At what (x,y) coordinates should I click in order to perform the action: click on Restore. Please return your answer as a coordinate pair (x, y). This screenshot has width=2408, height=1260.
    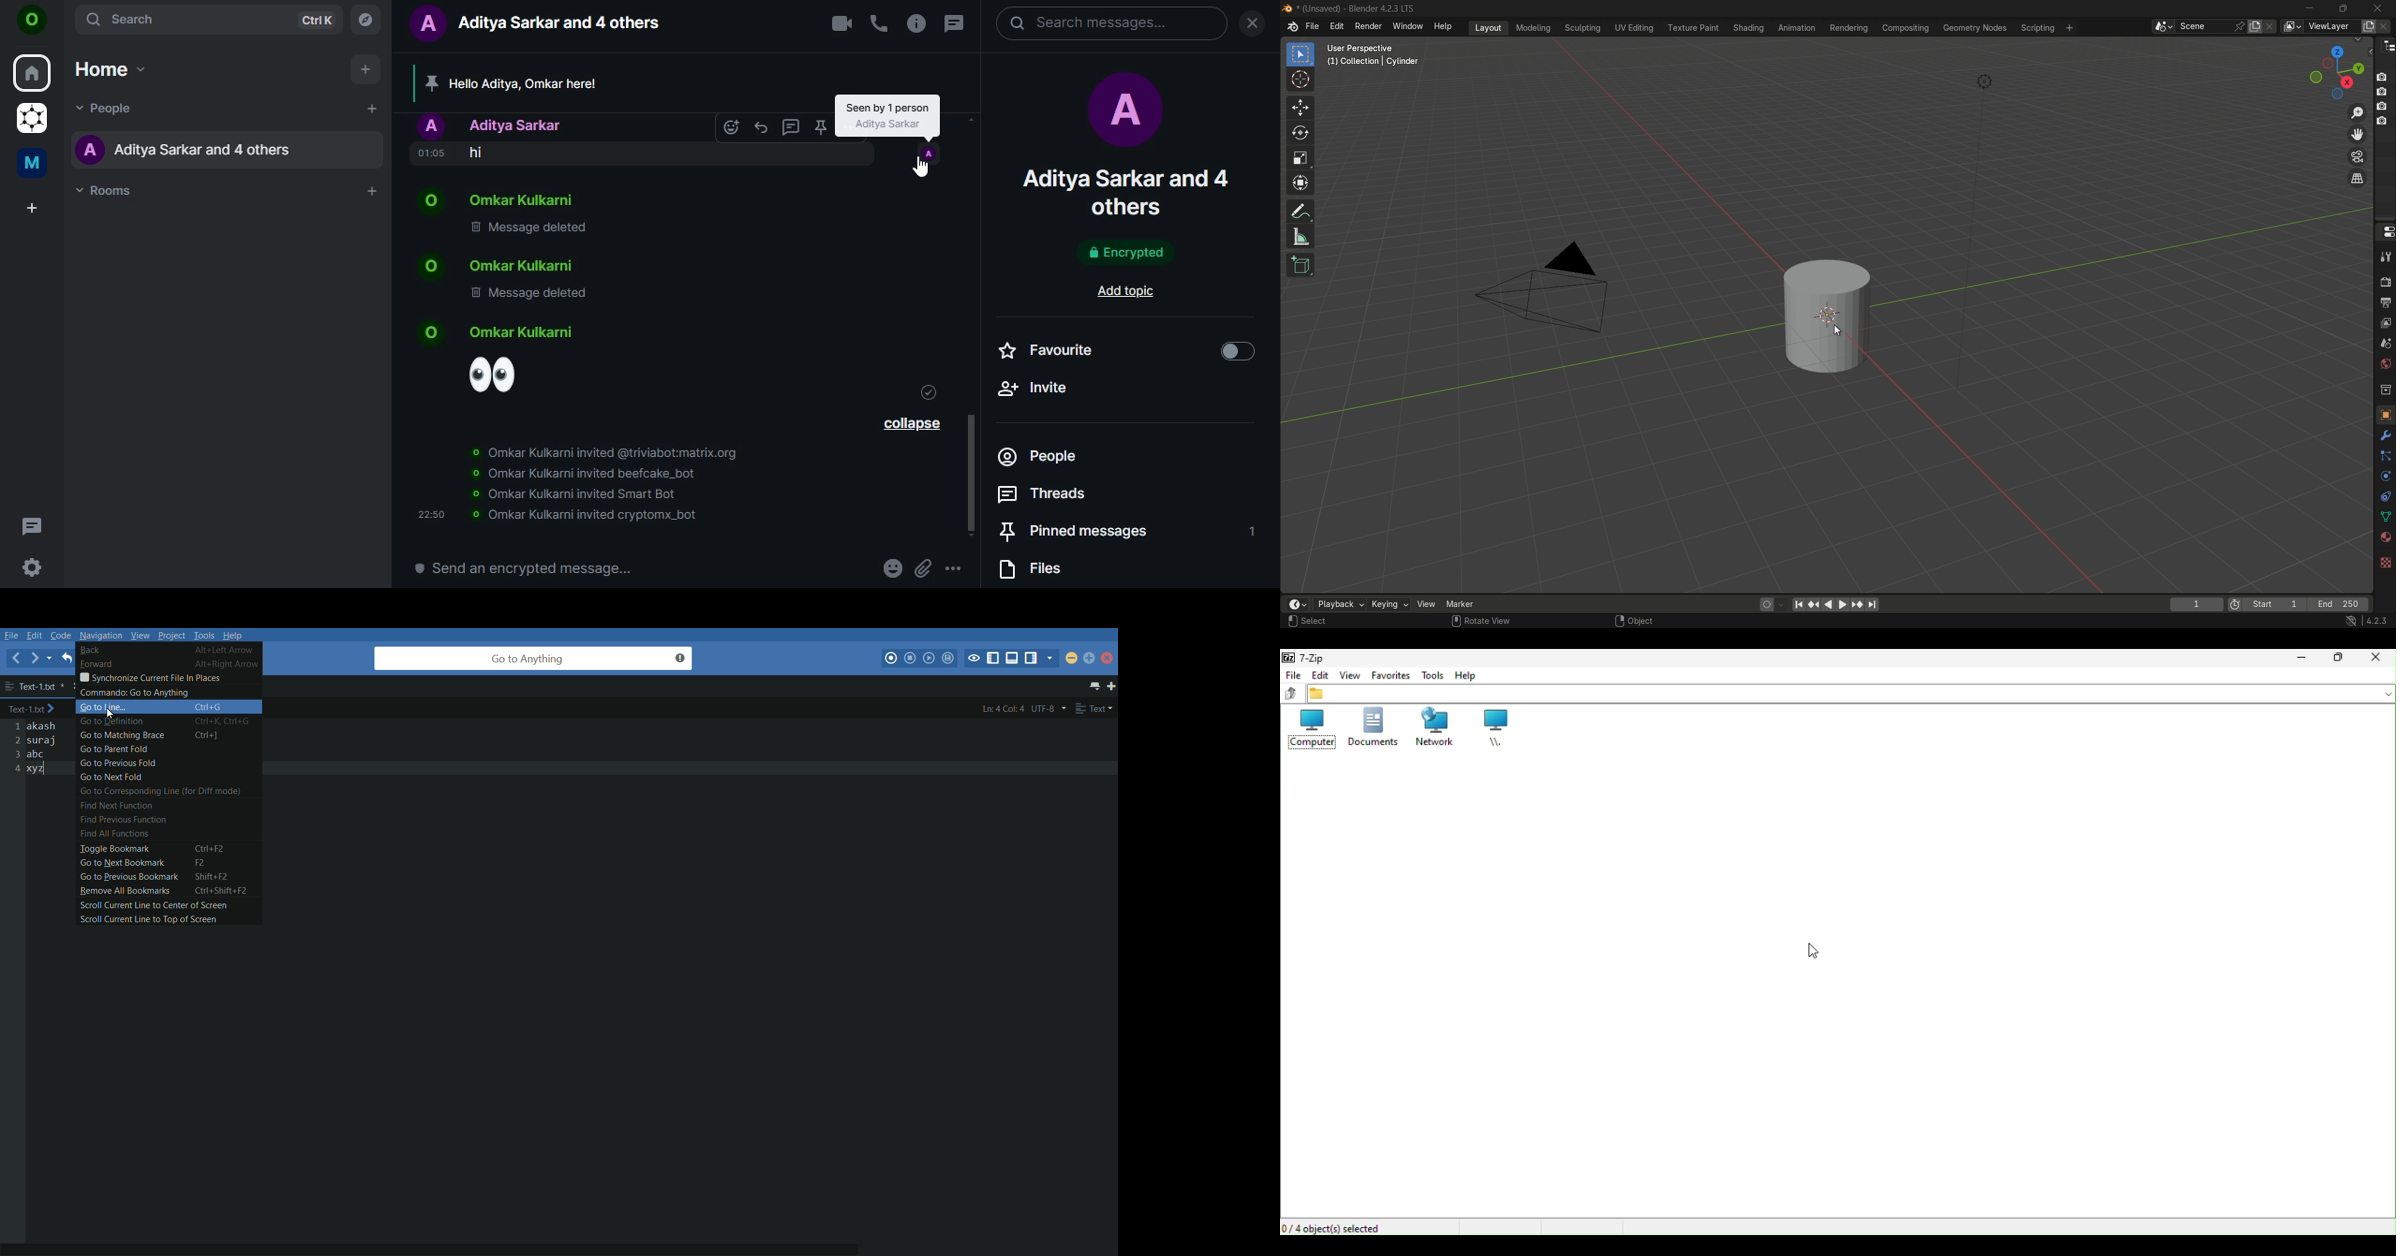
    Looking at the image, I should click on (2340, 660).